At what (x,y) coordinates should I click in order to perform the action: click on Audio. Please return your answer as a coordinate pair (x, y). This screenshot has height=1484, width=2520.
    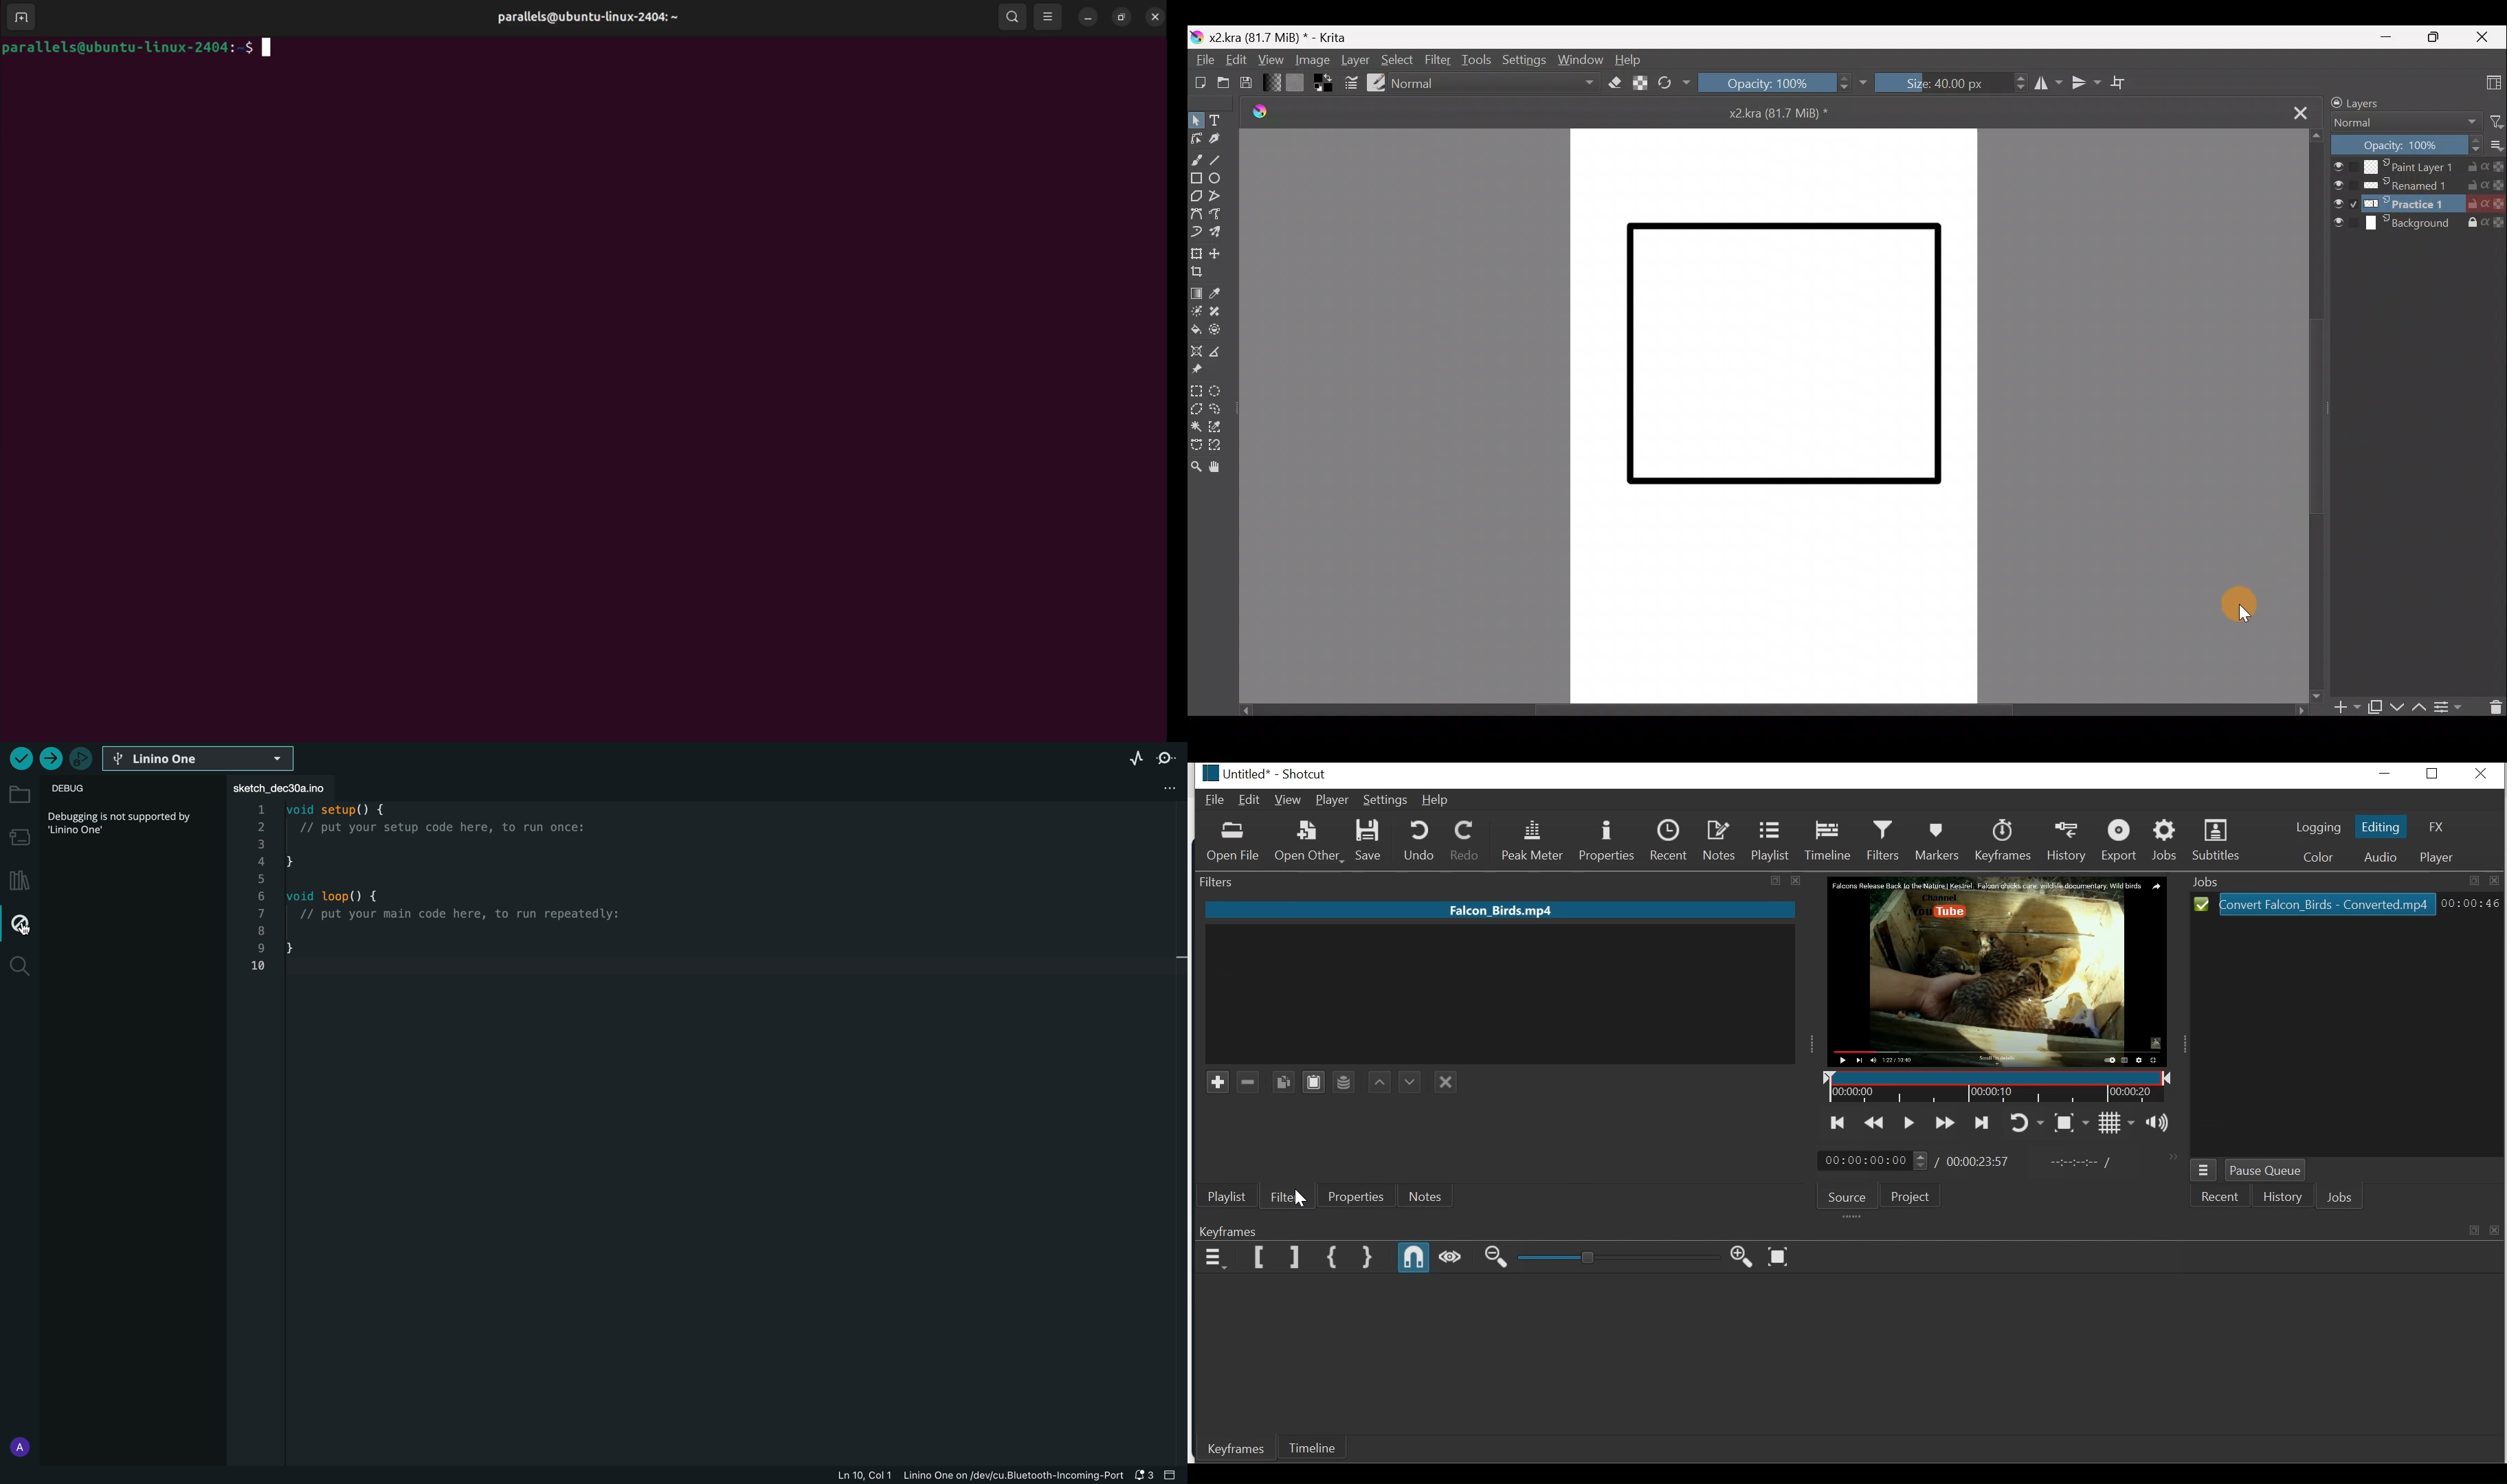
    Looking at the image, I should click on (2377, 857).